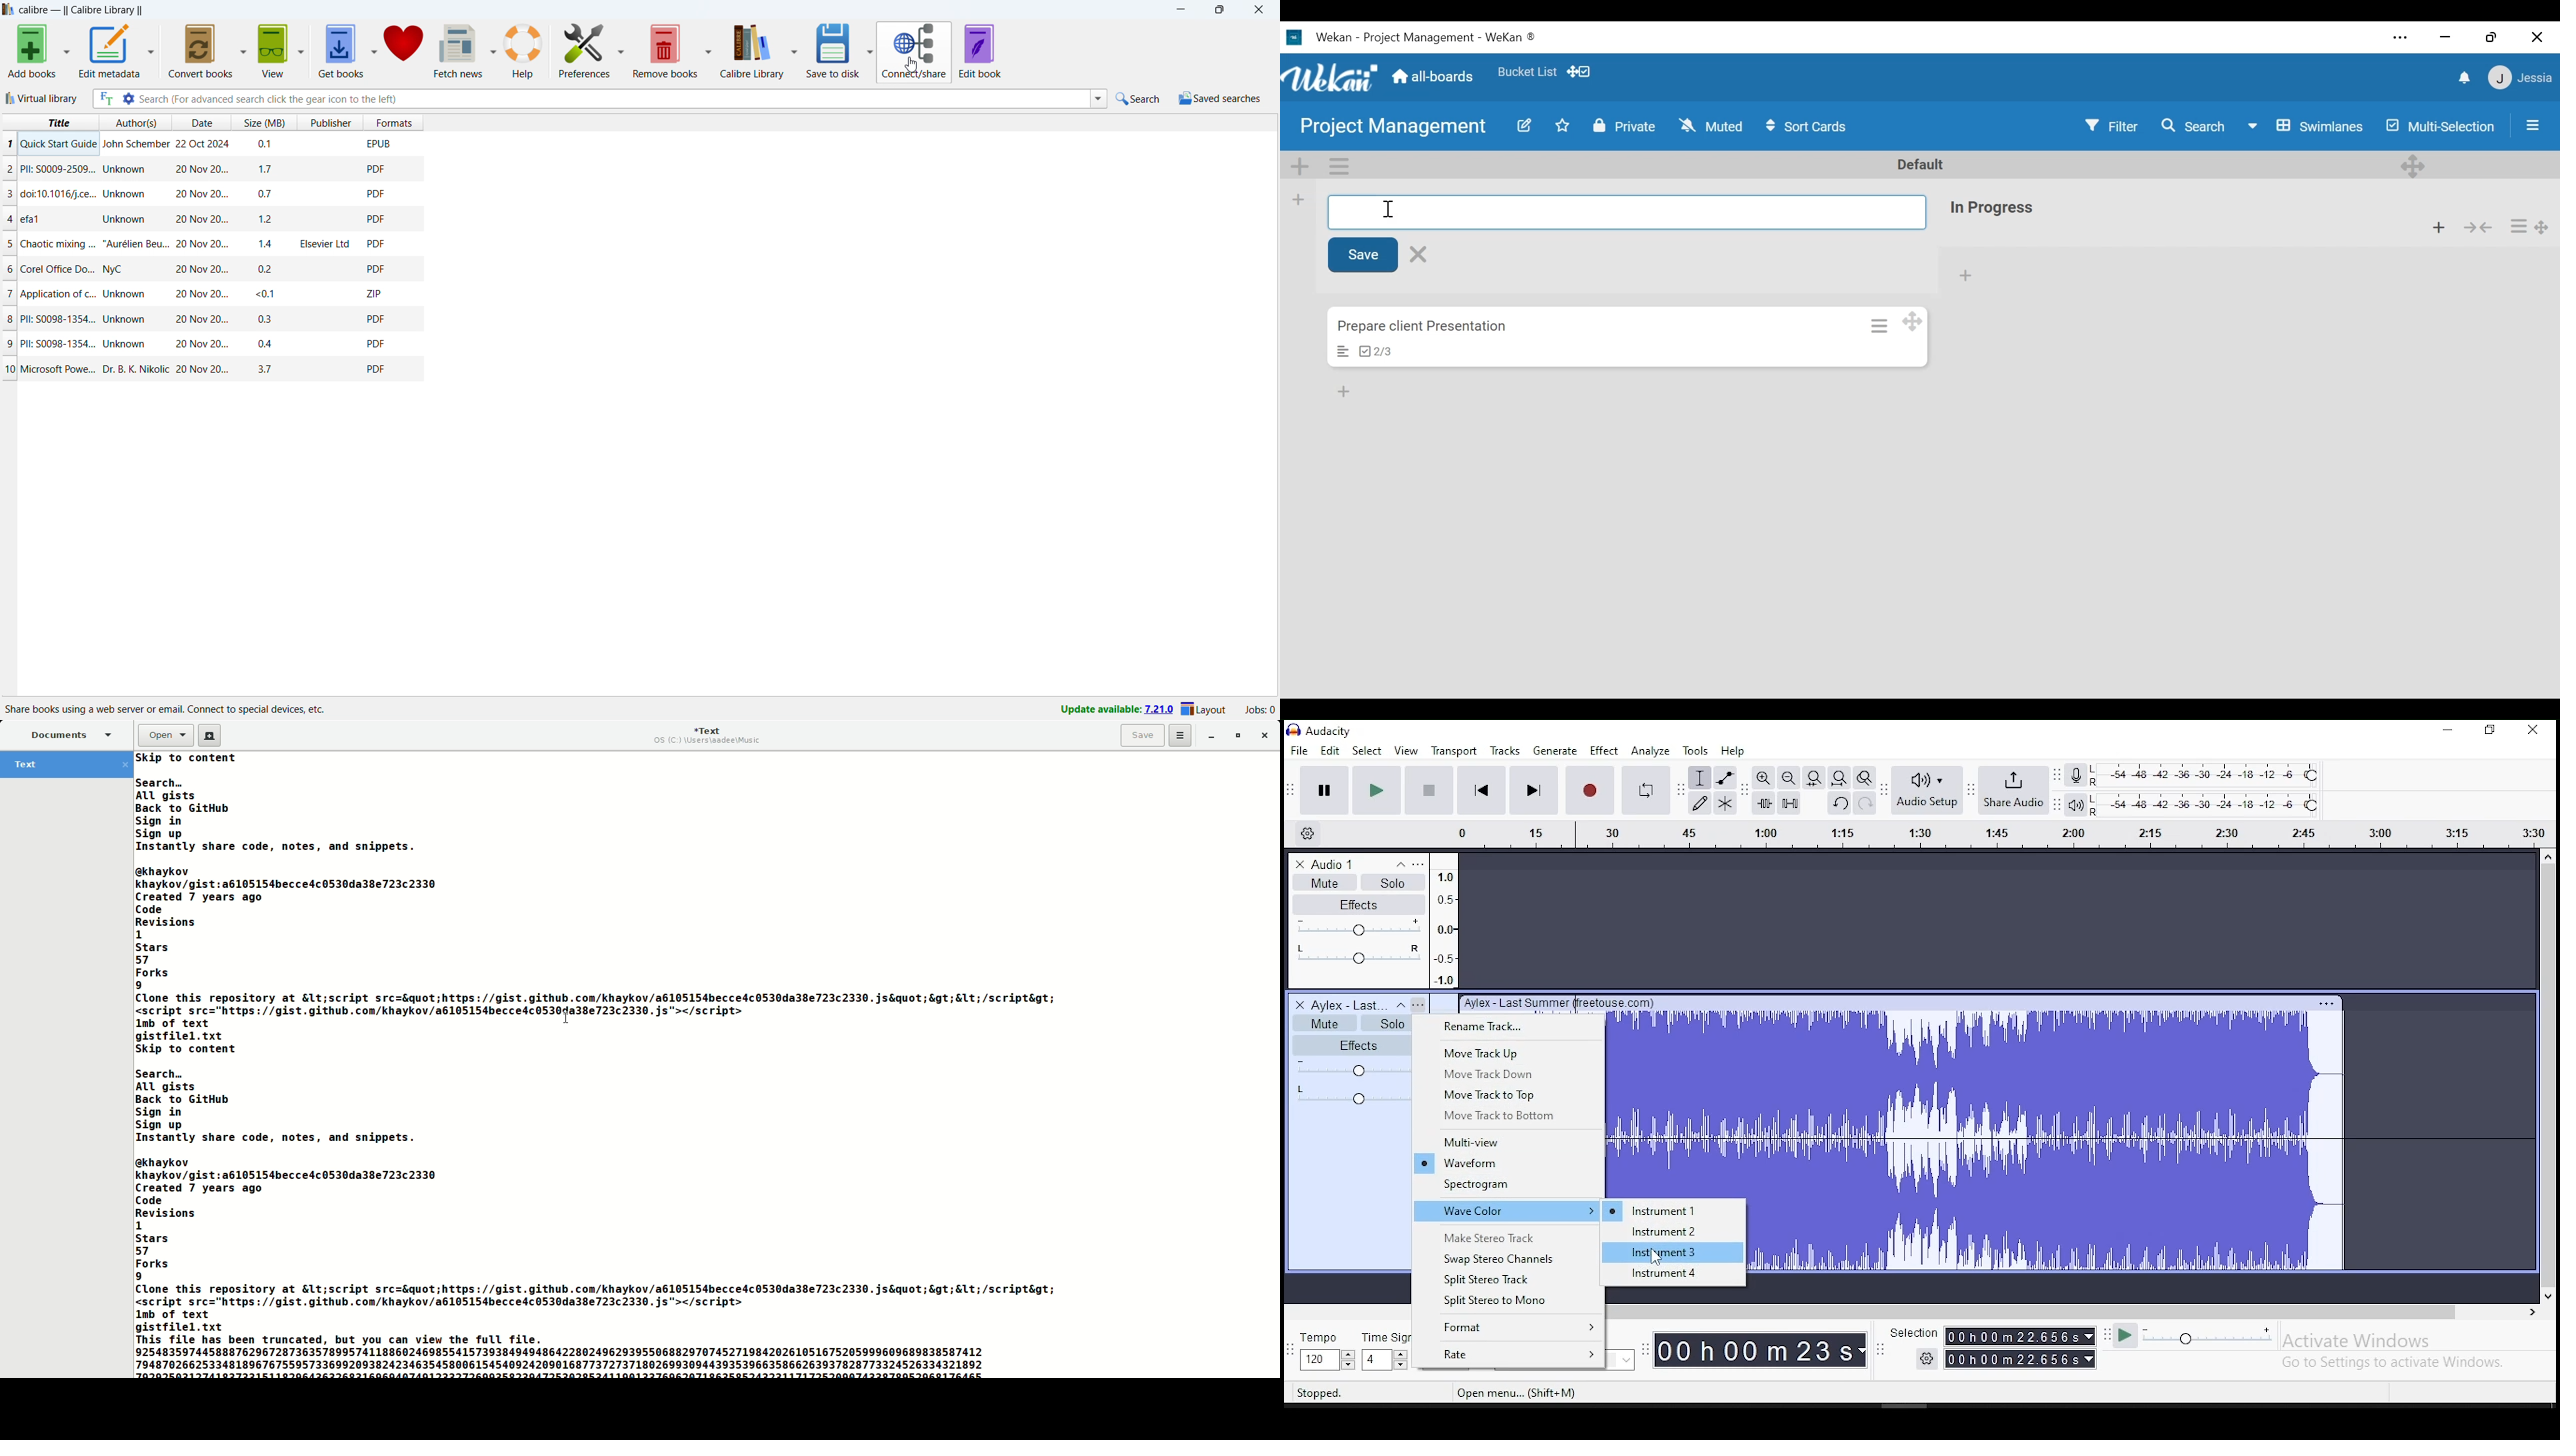 This screenshot has height=1456, width=2576. Describe the element at coordinates (1300, 865) in the screenshot. I see `delete track` at that location.